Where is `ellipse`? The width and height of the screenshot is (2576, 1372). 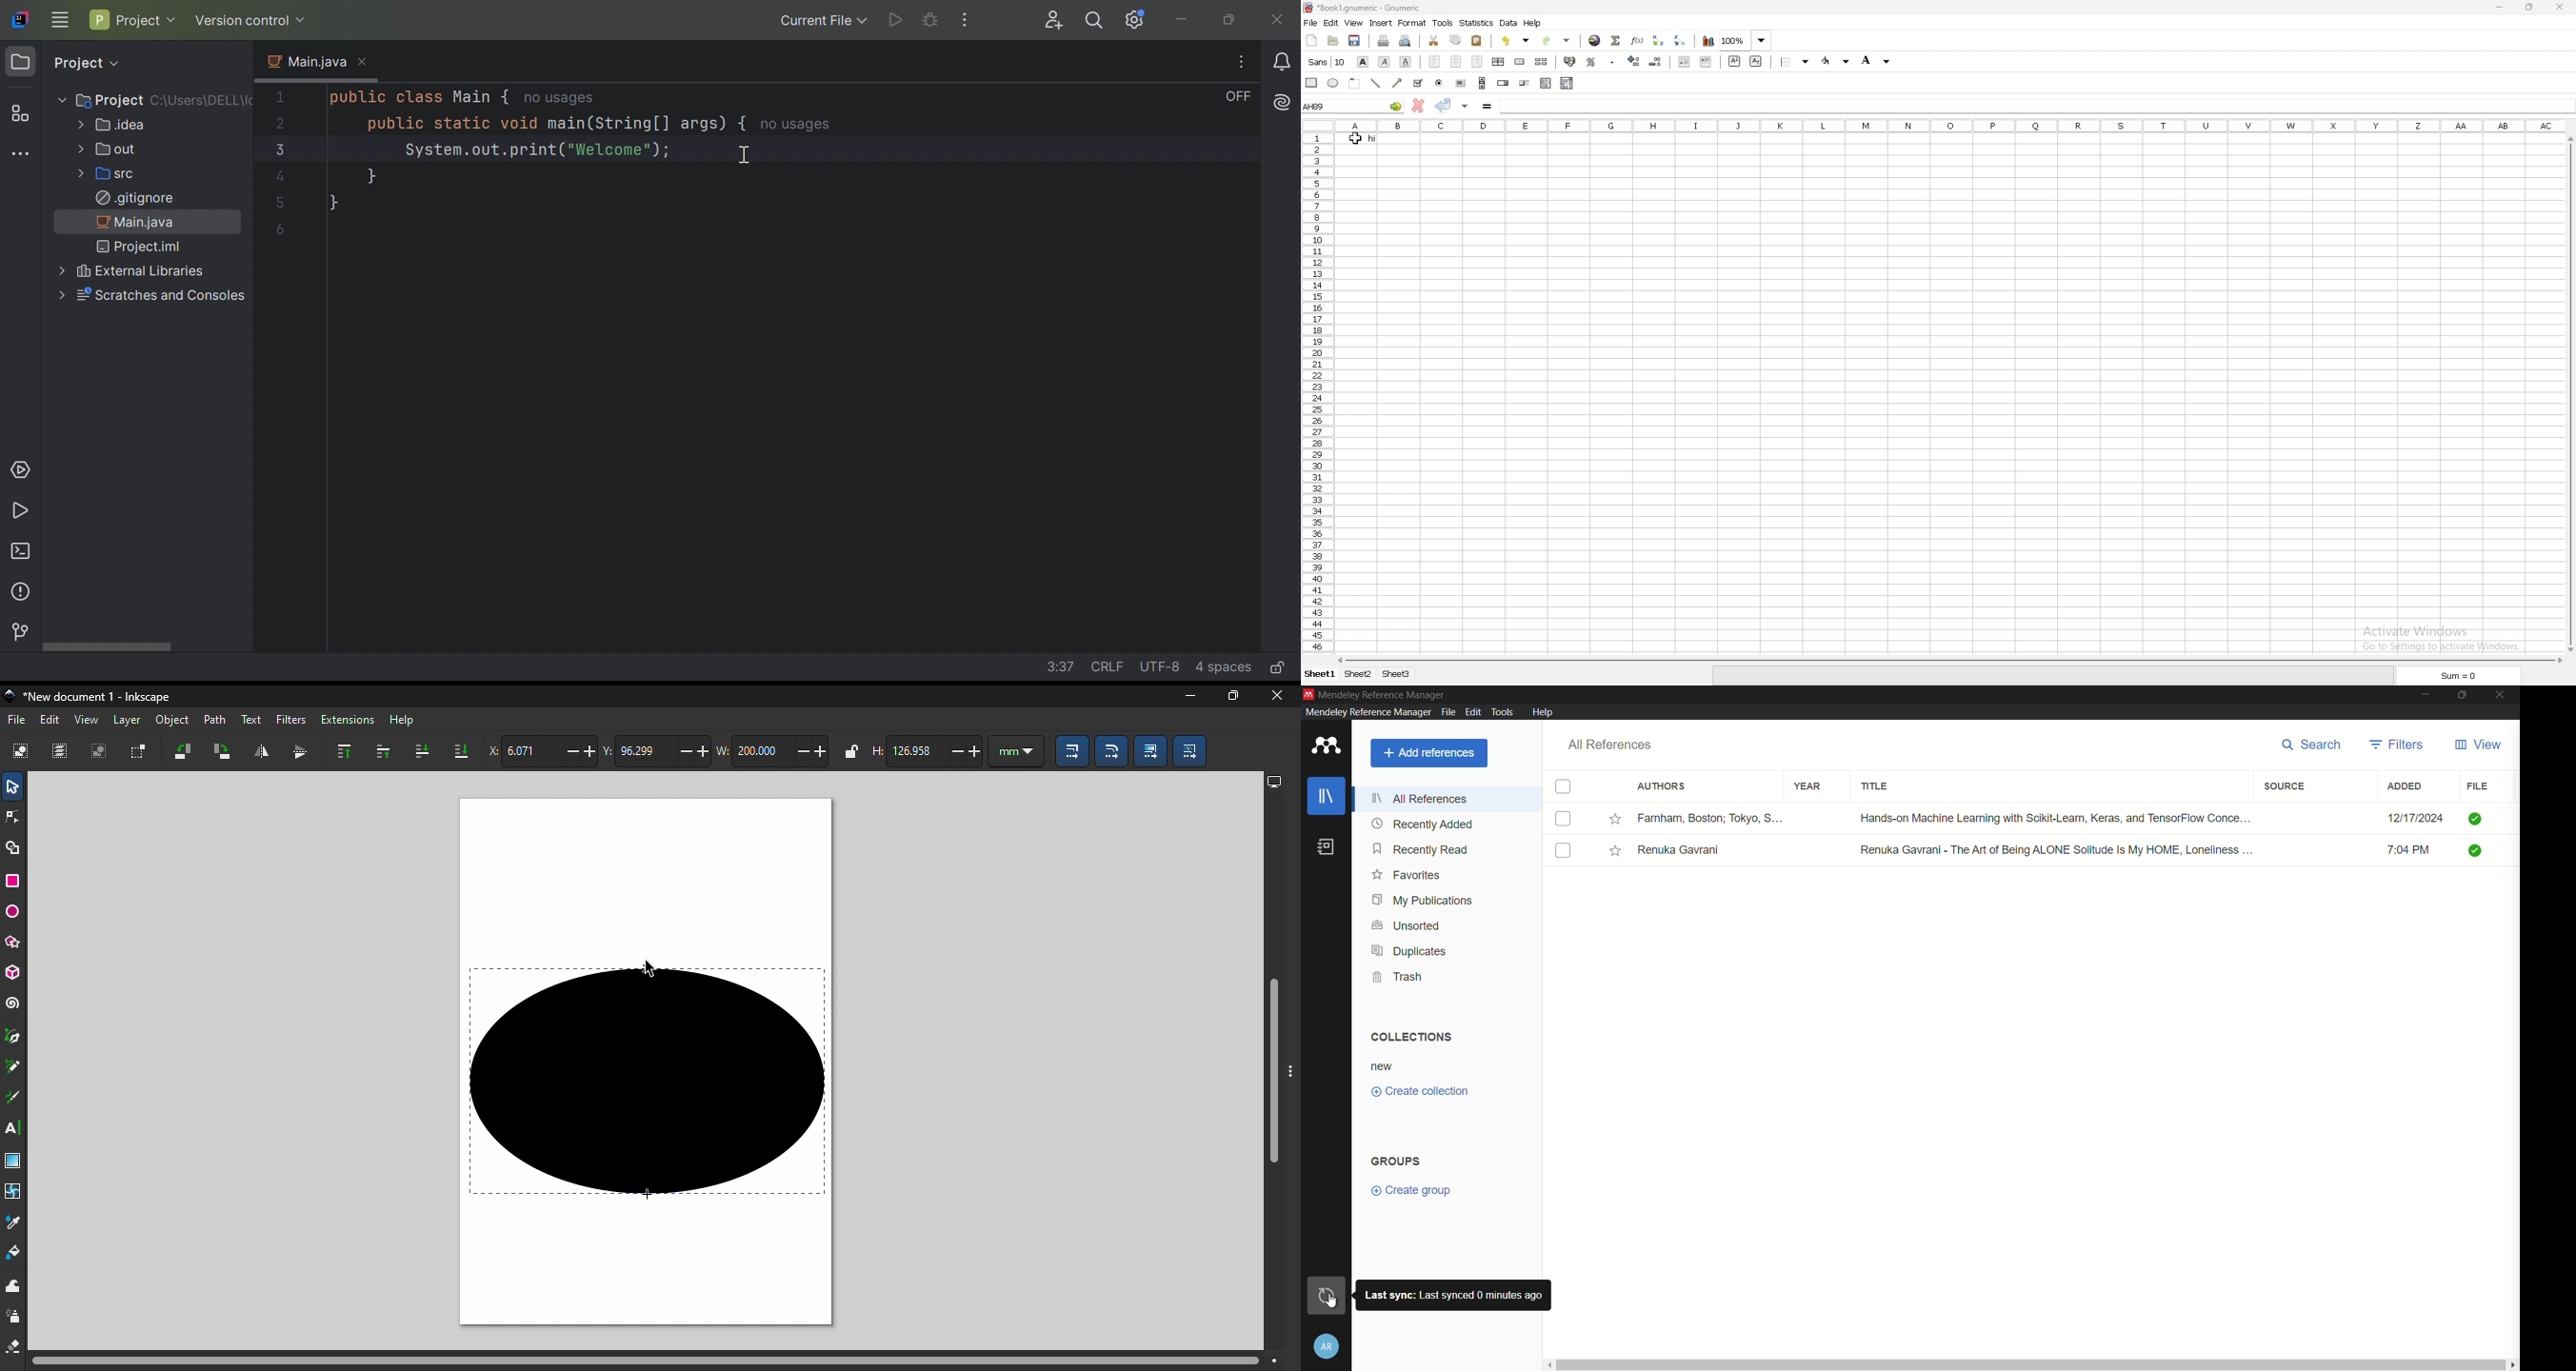
ellipse is located at coordinates (1334, 83).